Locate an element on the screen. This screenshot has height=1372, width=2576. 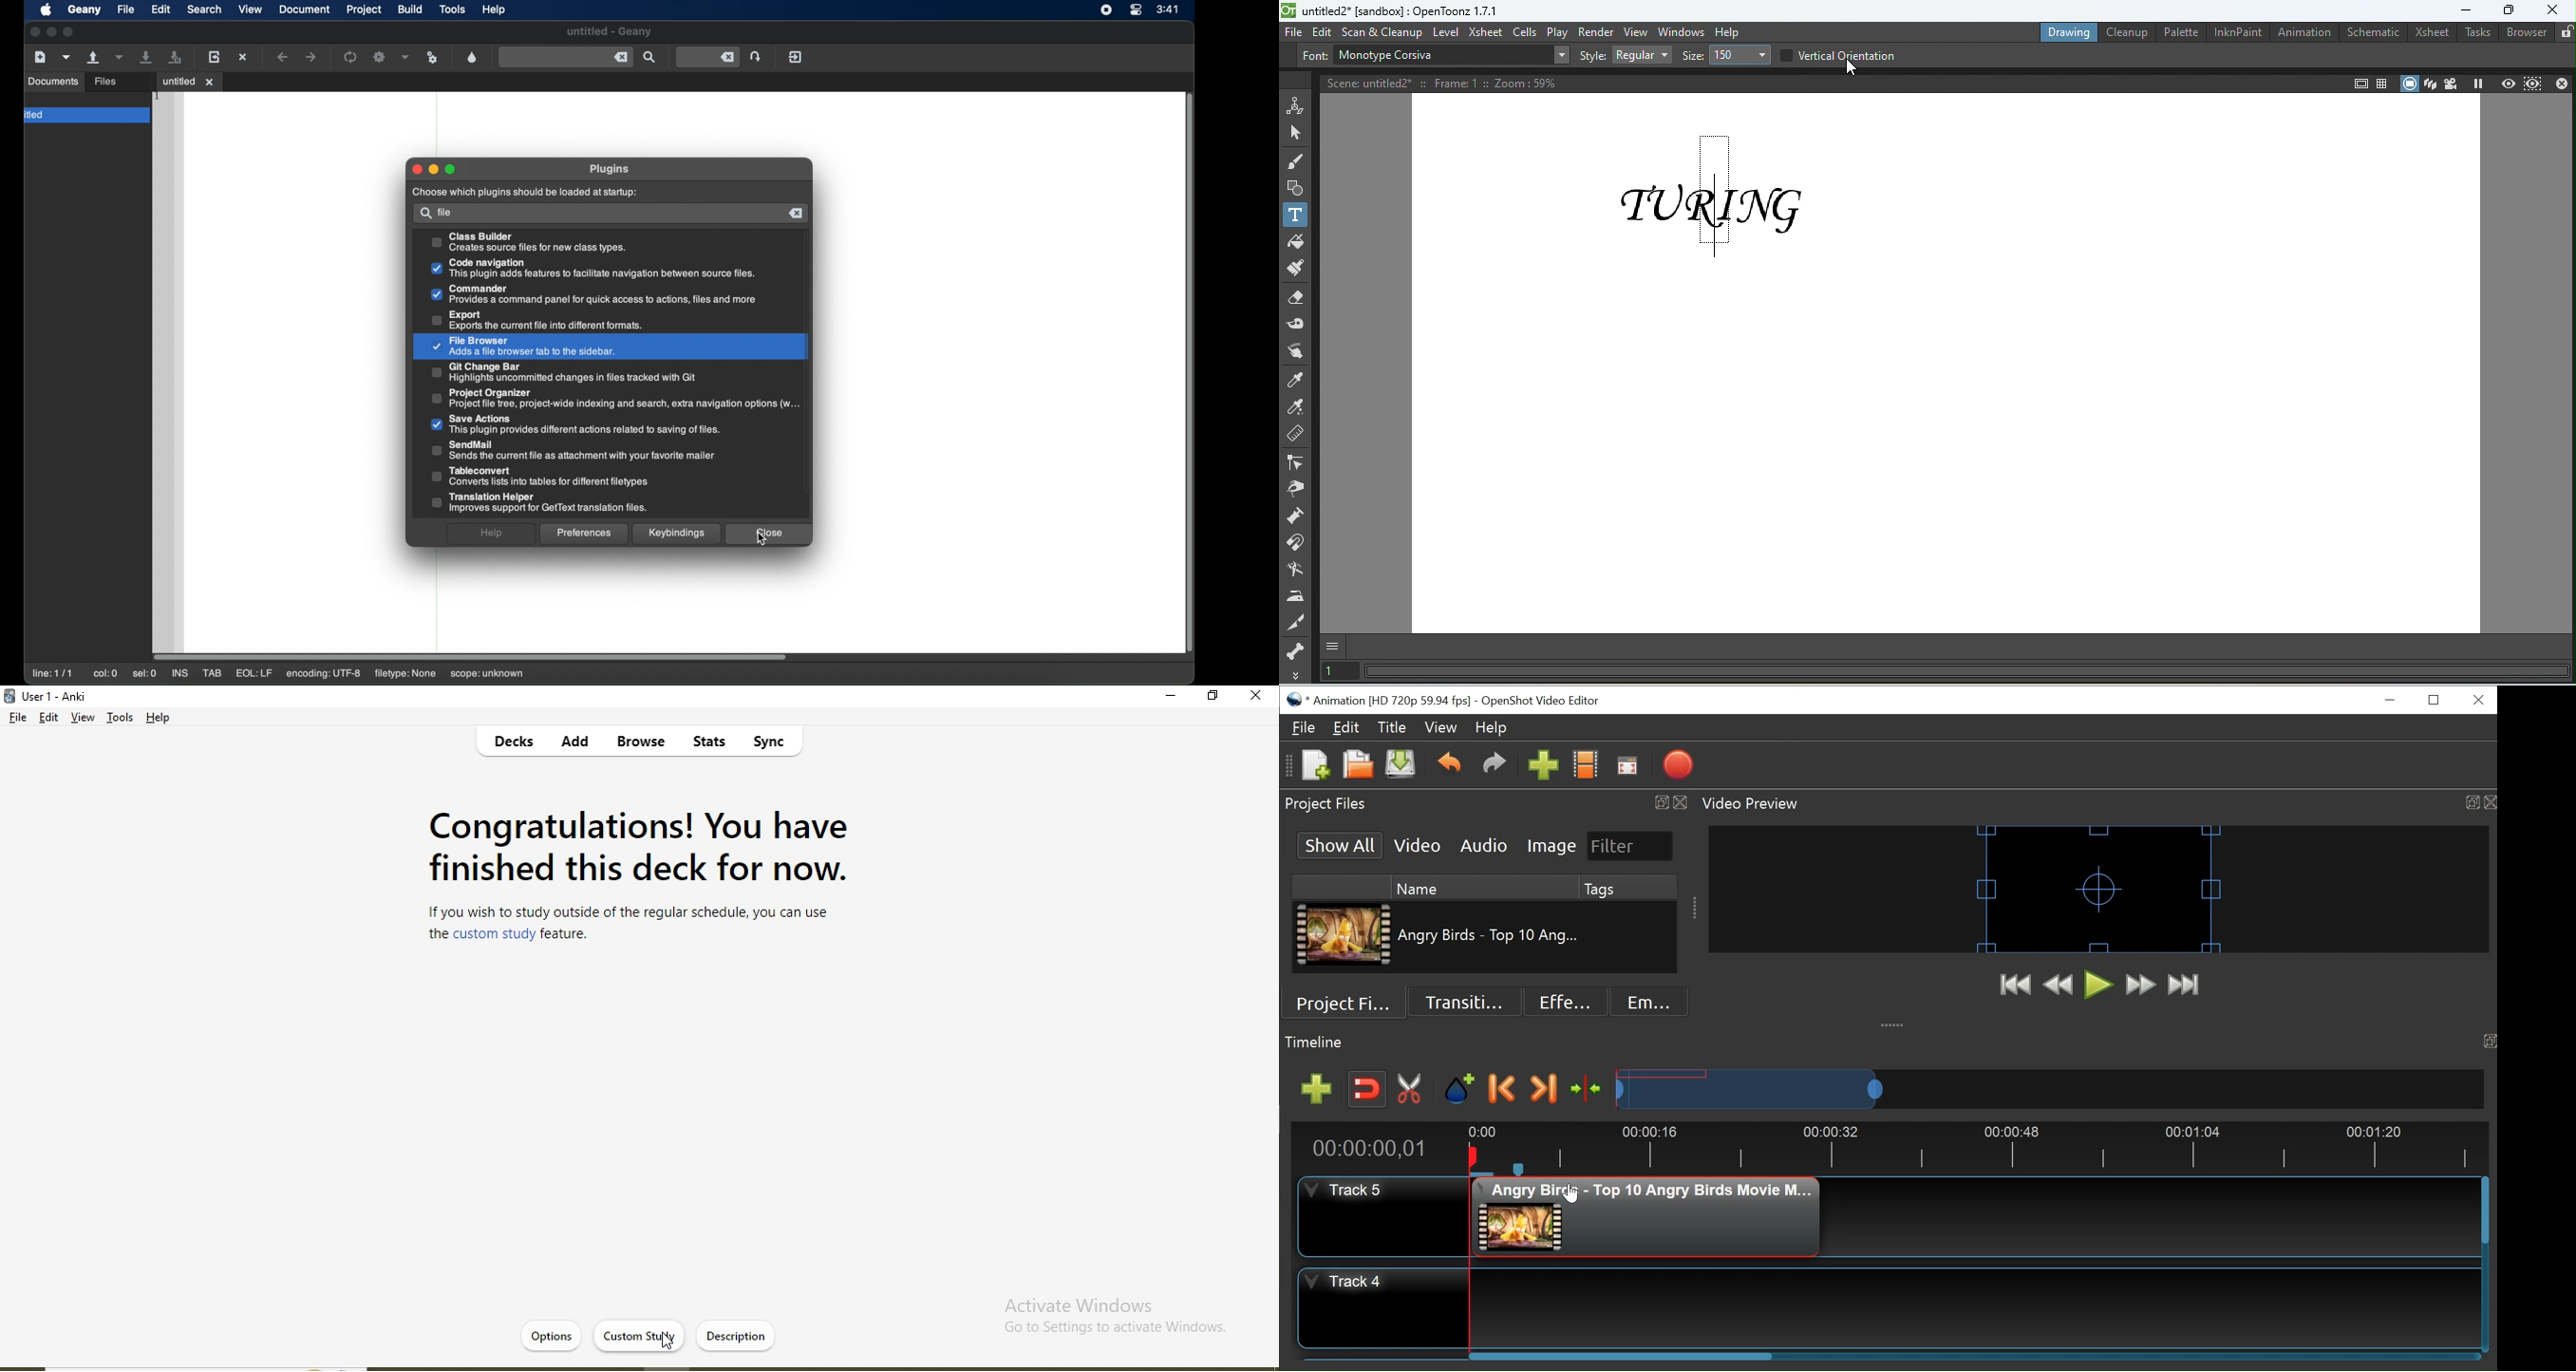
find entered text in current file is located at coordinates (566, 58).